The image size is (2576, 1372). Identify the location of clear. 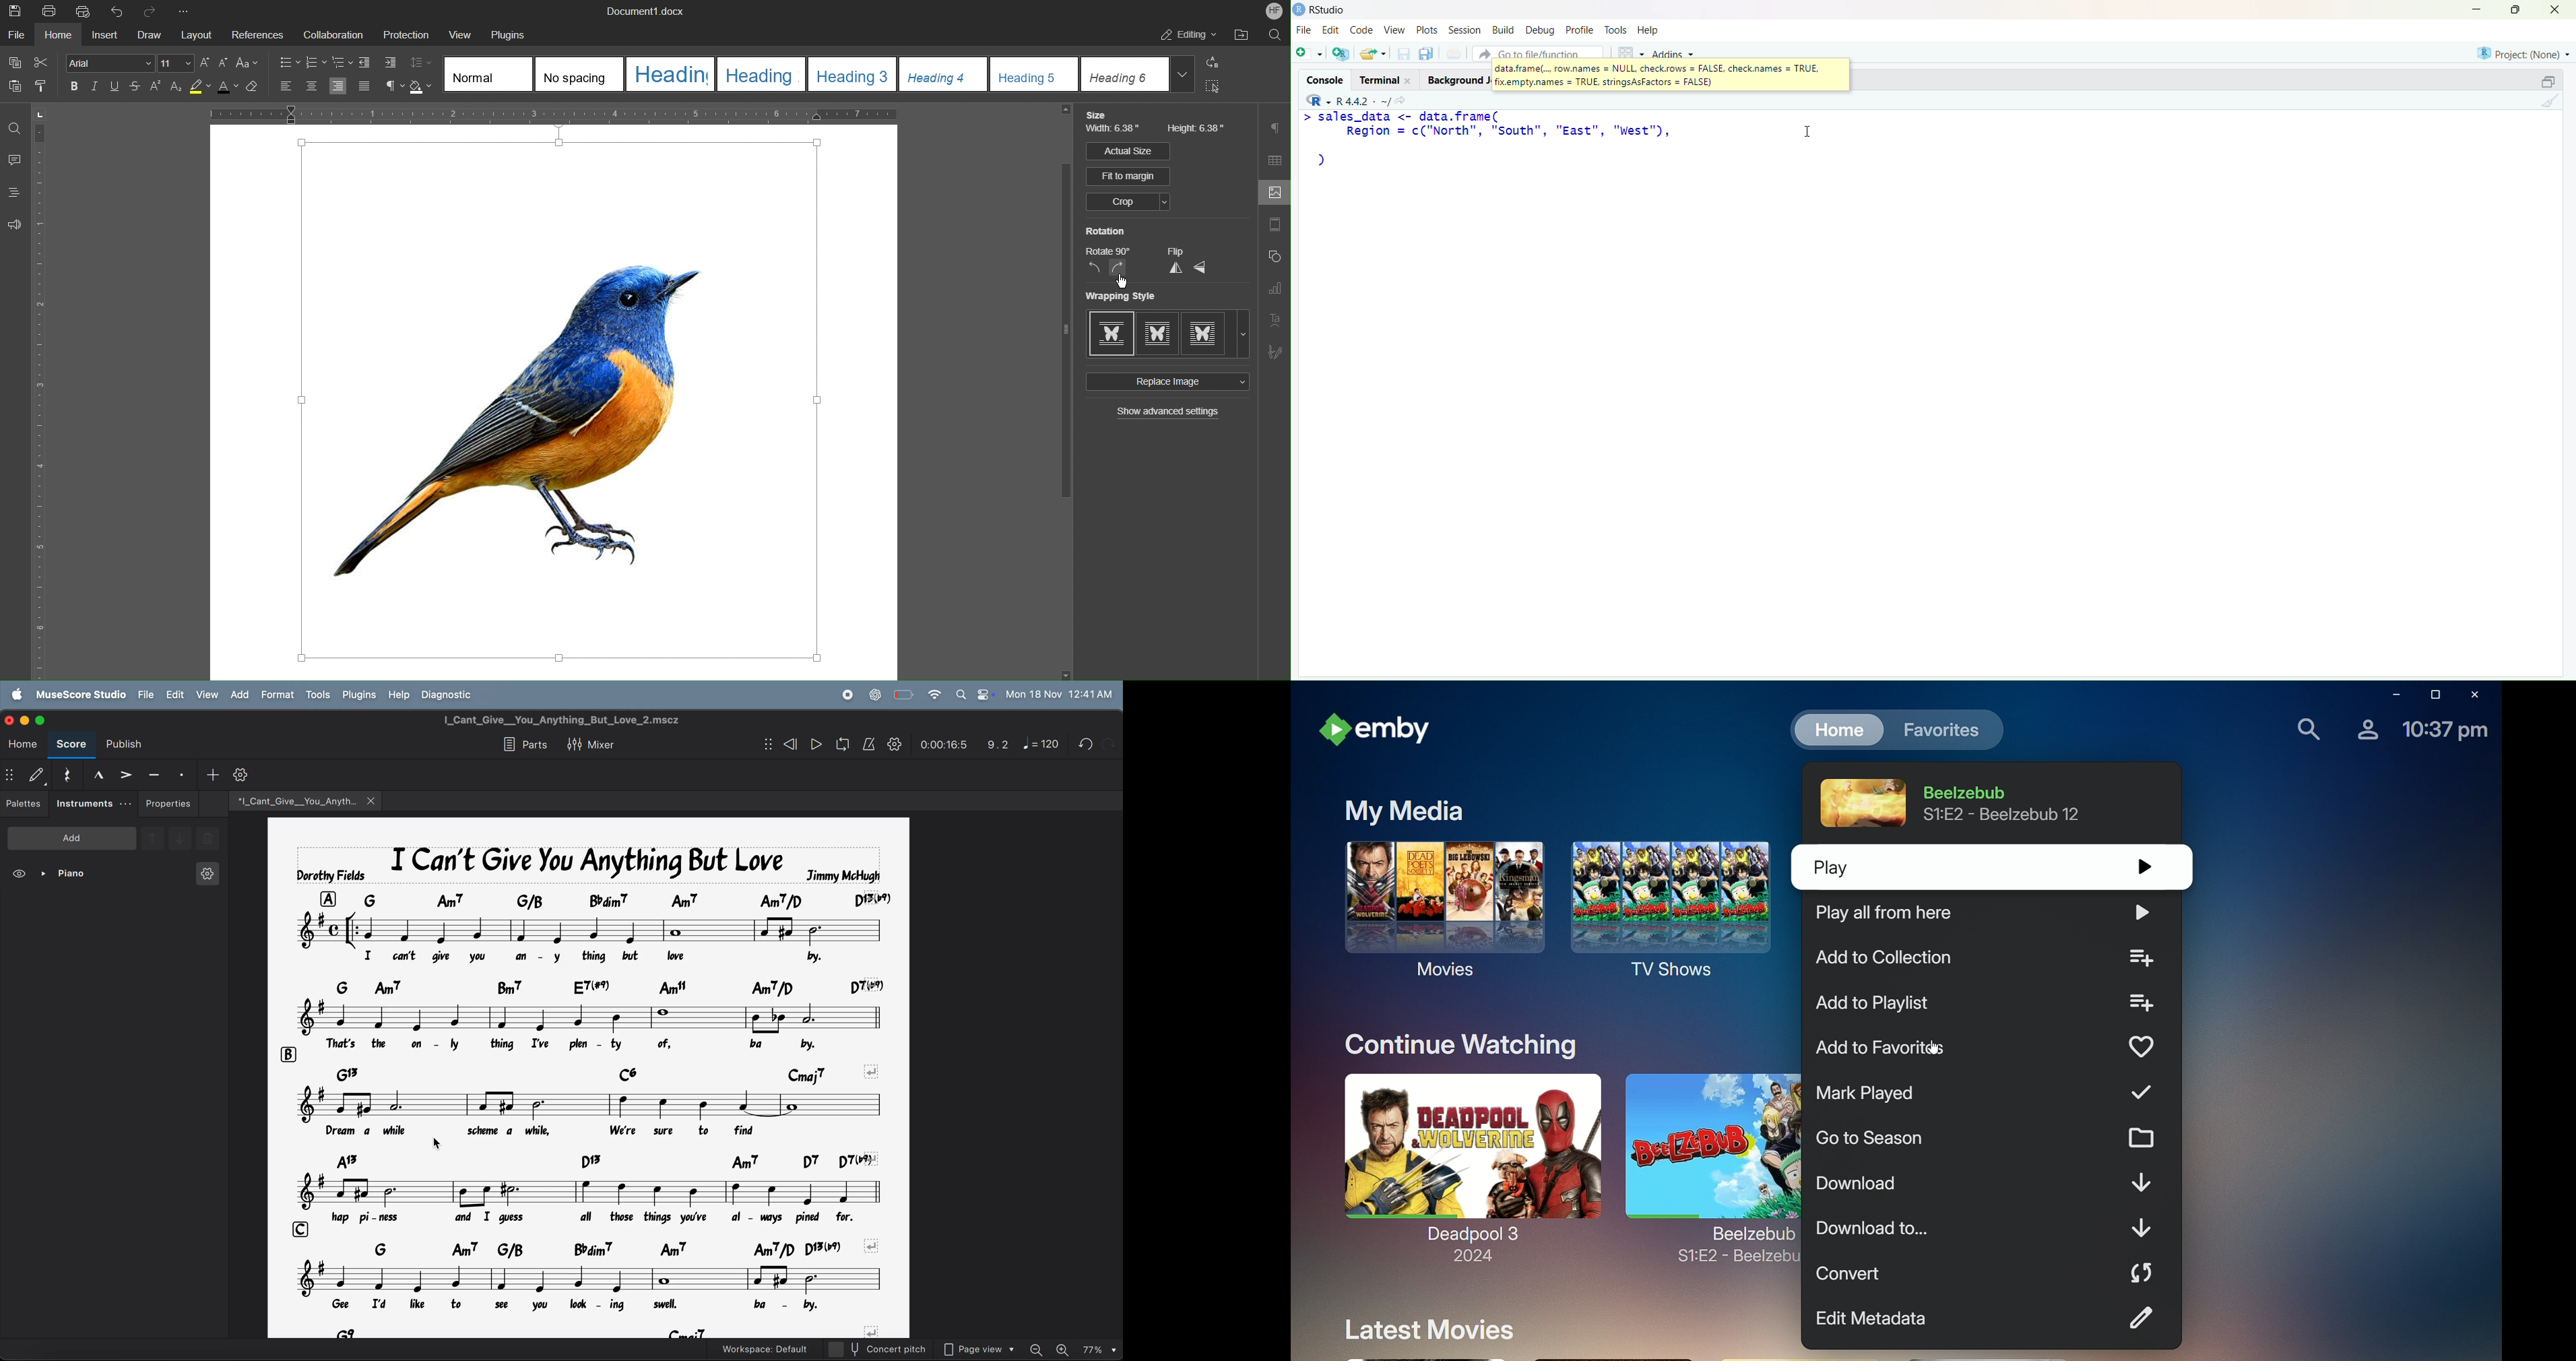
(2554, 104).